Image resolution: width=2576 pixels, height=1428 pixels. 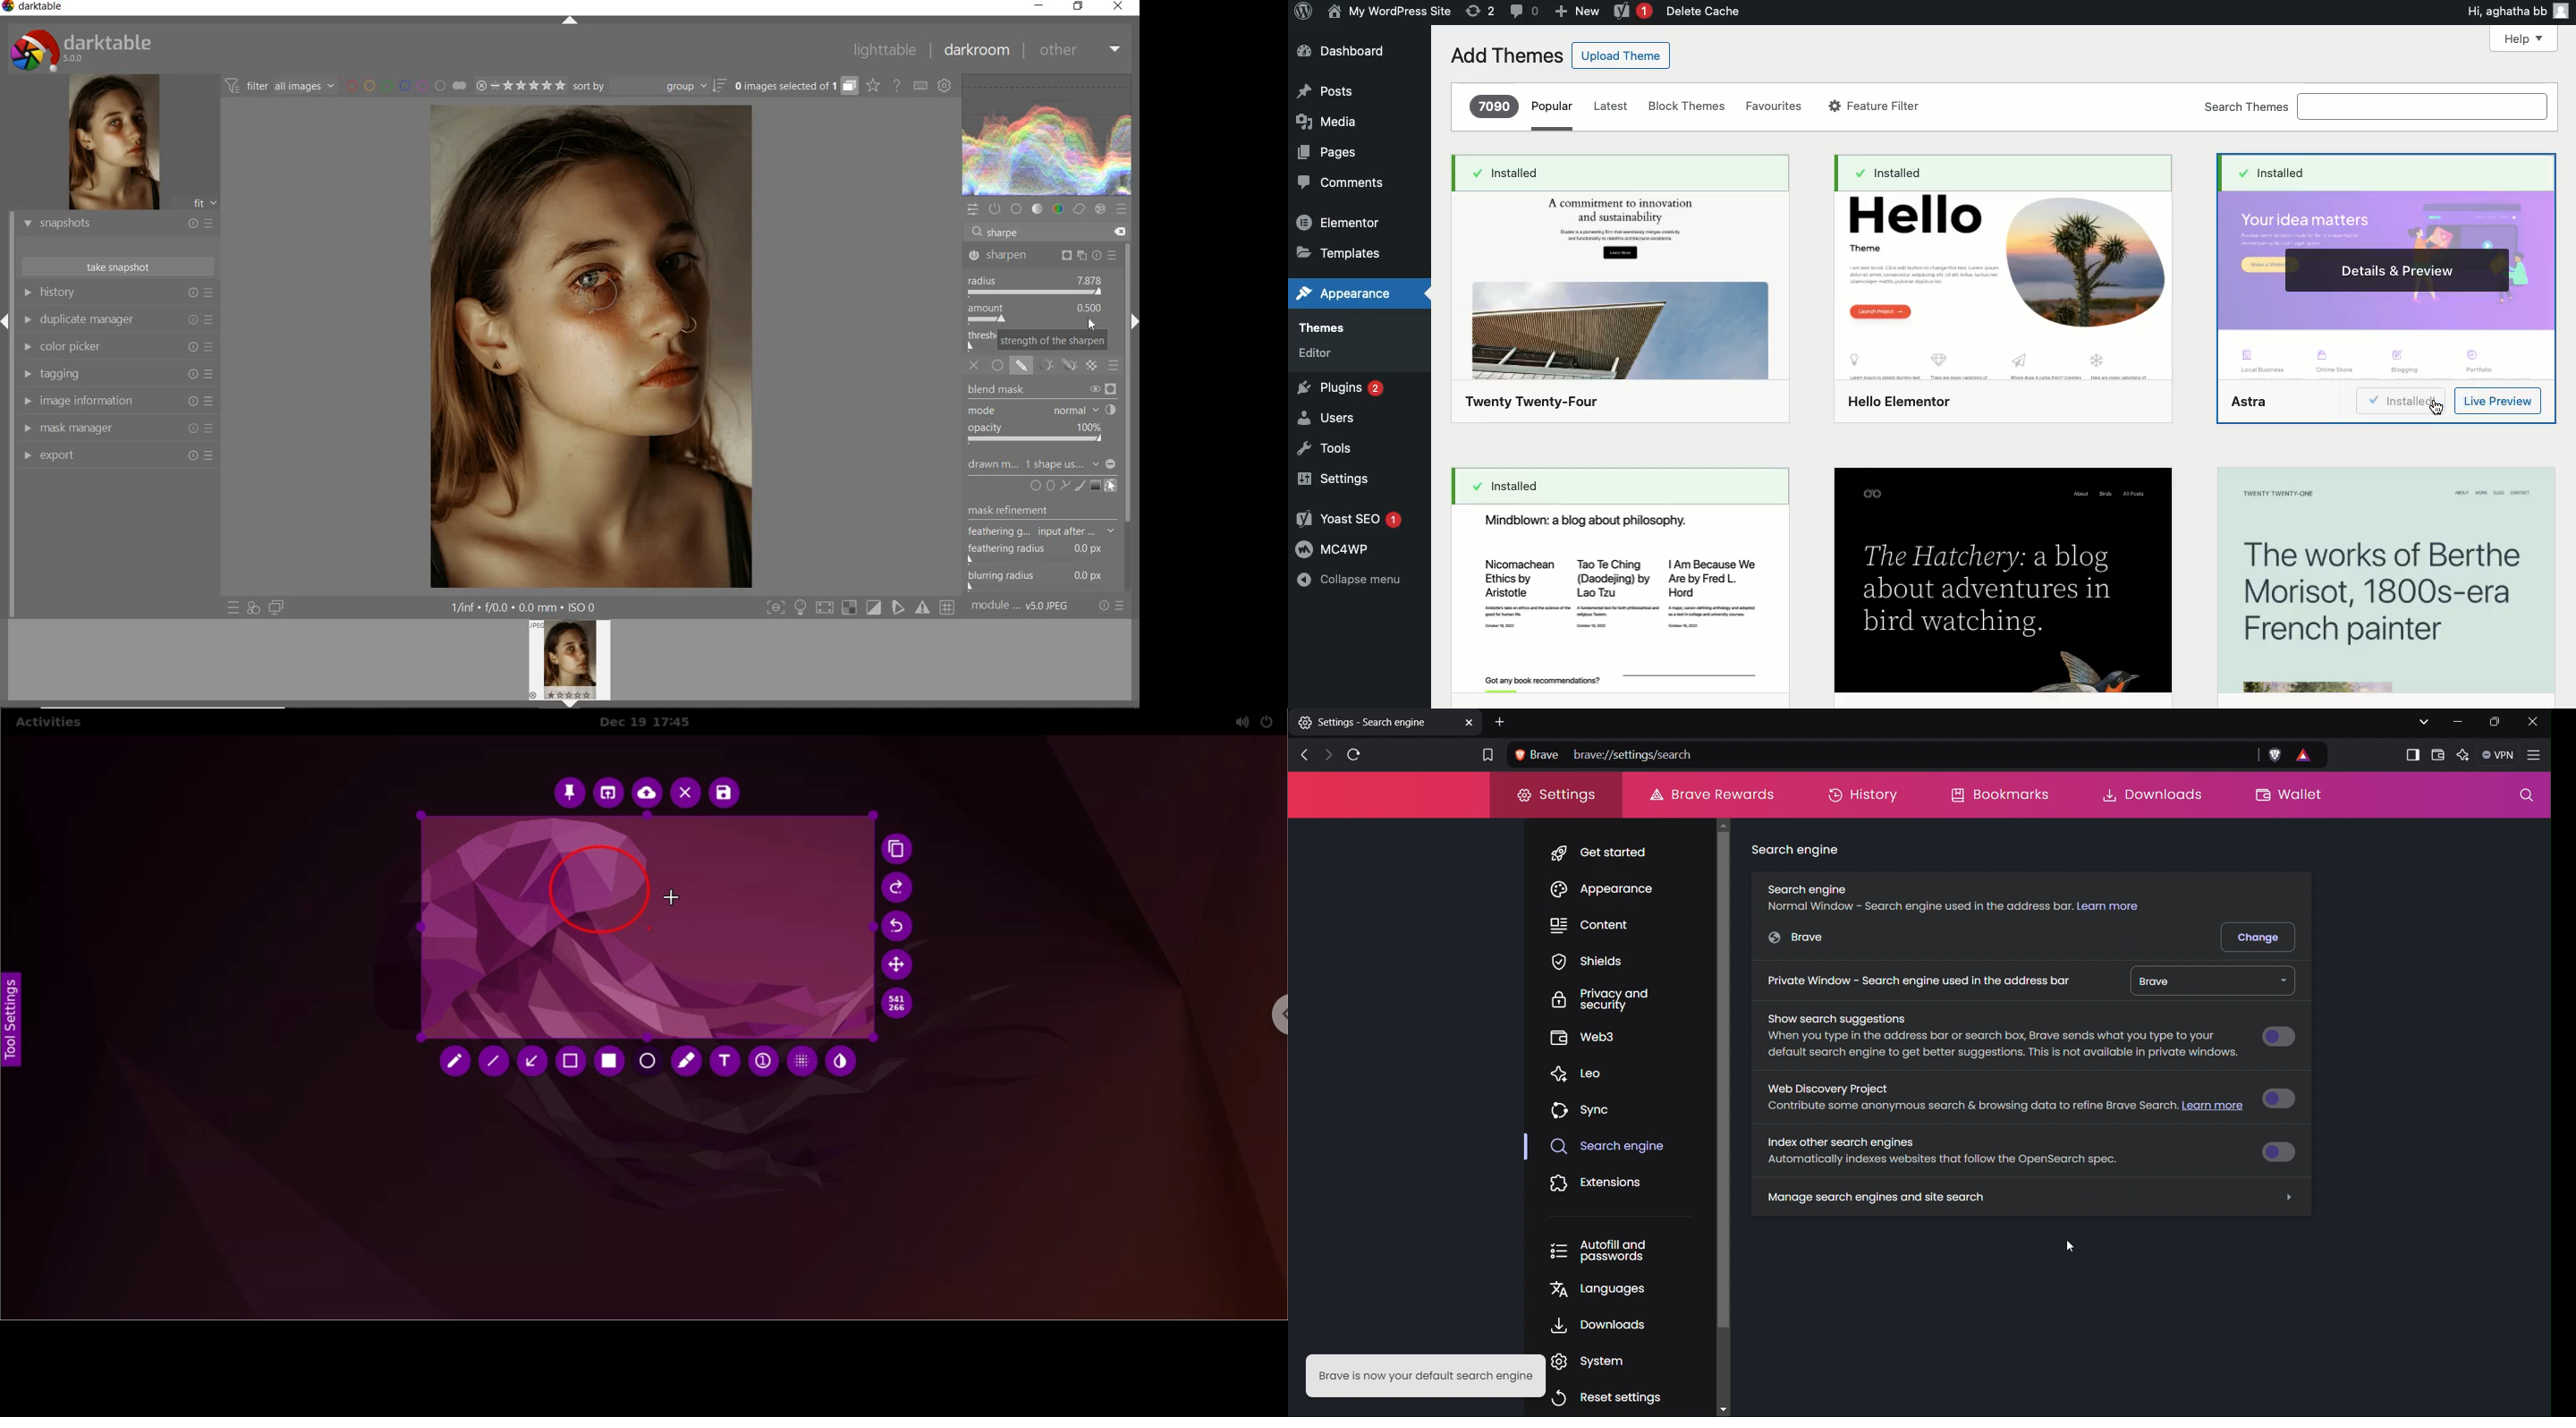 What do you see at coordinates (1044, 578) in the screenshot?
I see `BLURING RADIUS` at bounding box center [1044, 578].